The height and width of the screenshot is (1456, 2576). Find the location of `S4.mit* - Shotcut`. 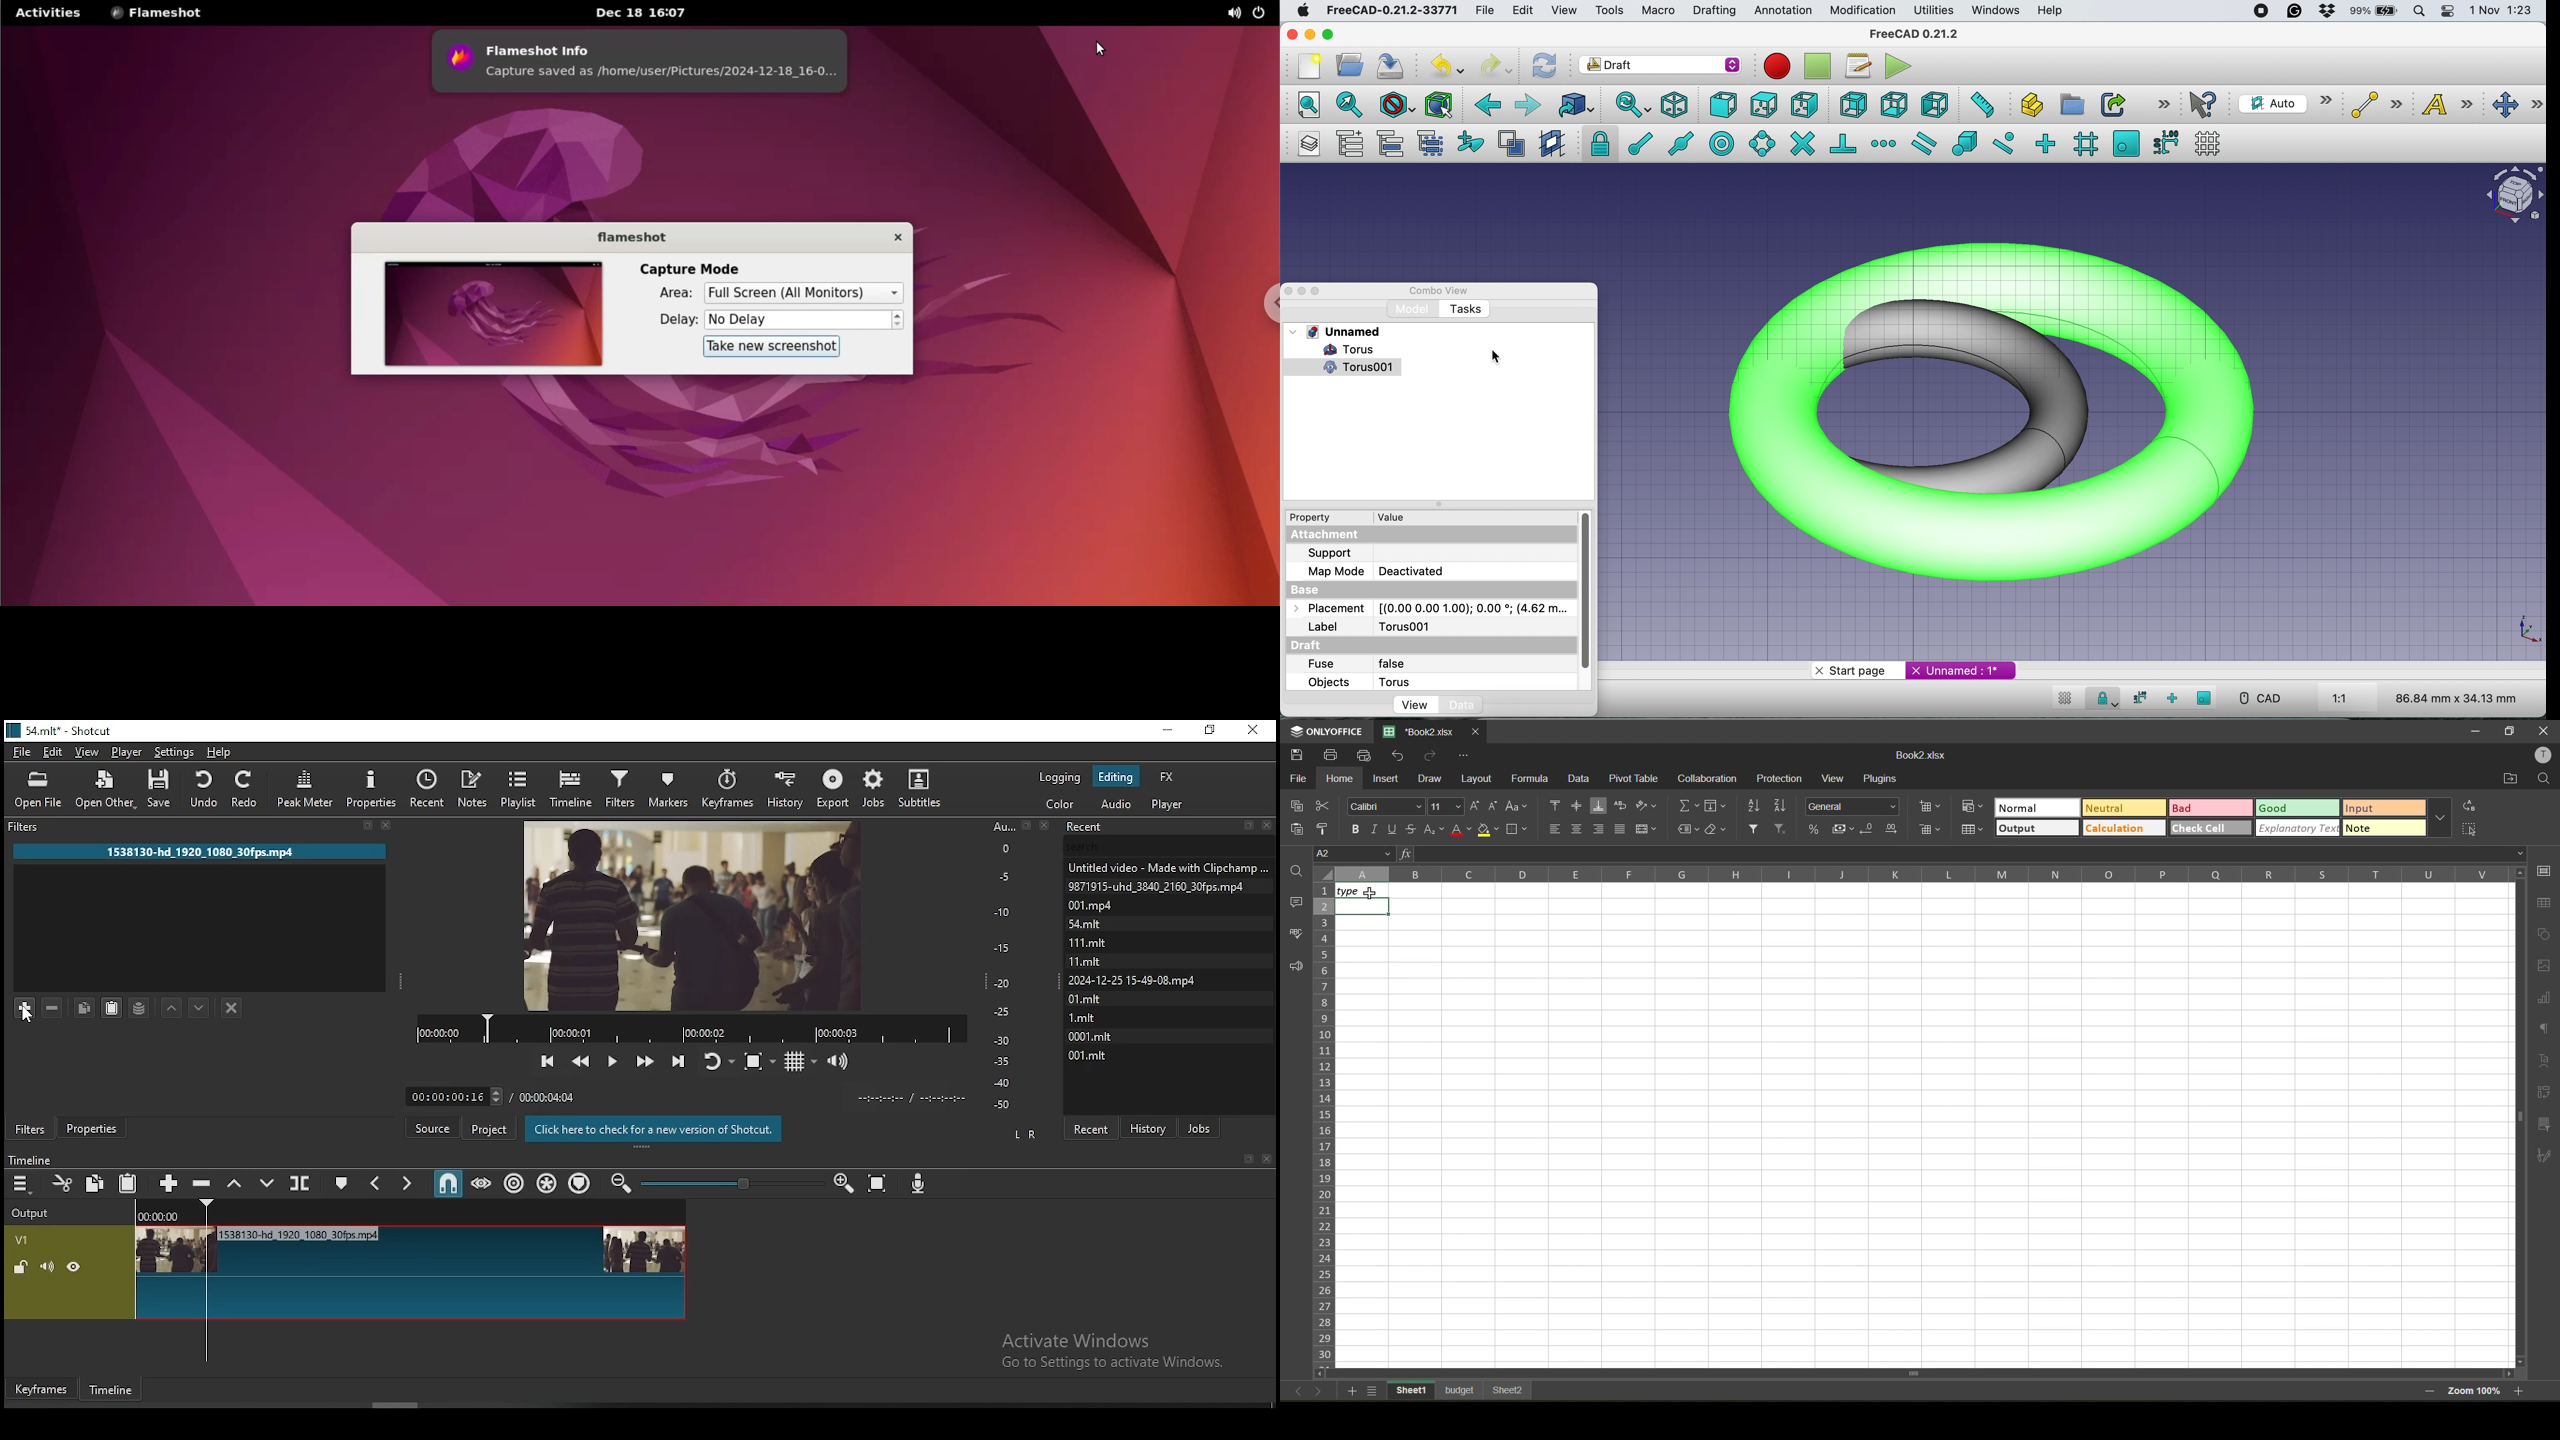

S4.mit* - Shotcut is located at coordinates (59, 730).